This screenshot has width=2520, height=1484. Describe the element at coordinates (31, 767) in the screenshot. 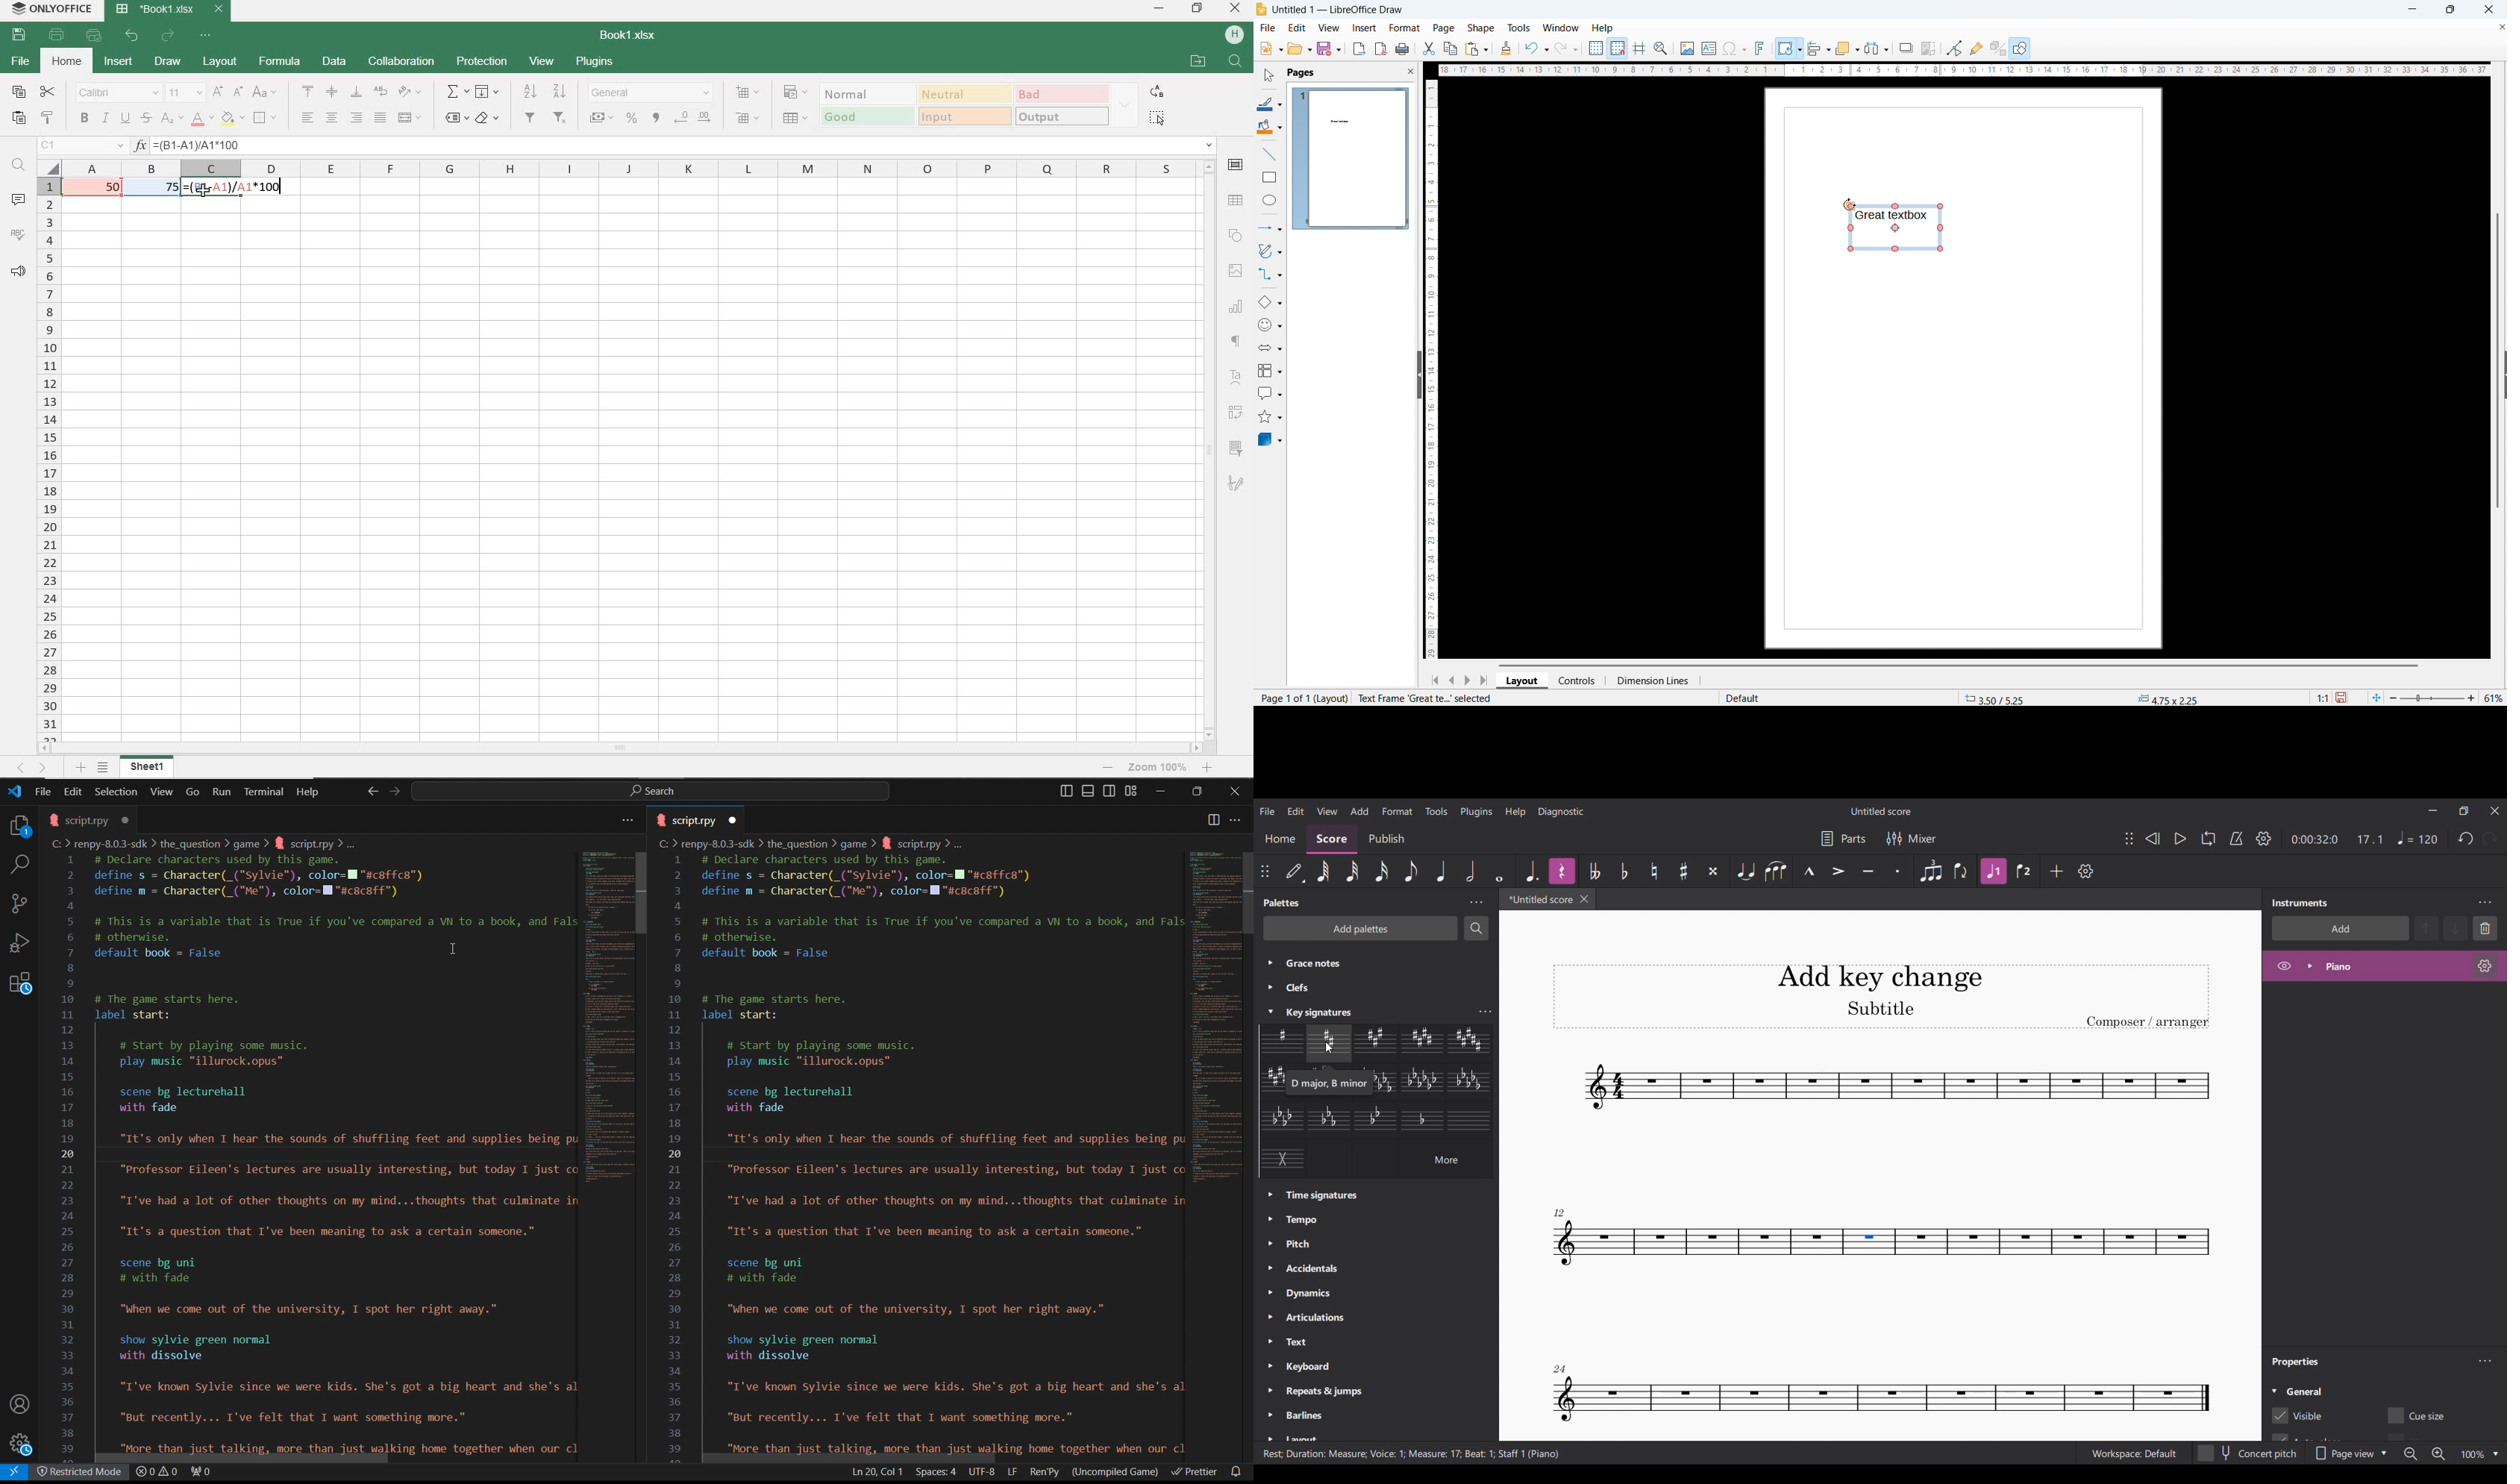

I see `move sheets` at that location.